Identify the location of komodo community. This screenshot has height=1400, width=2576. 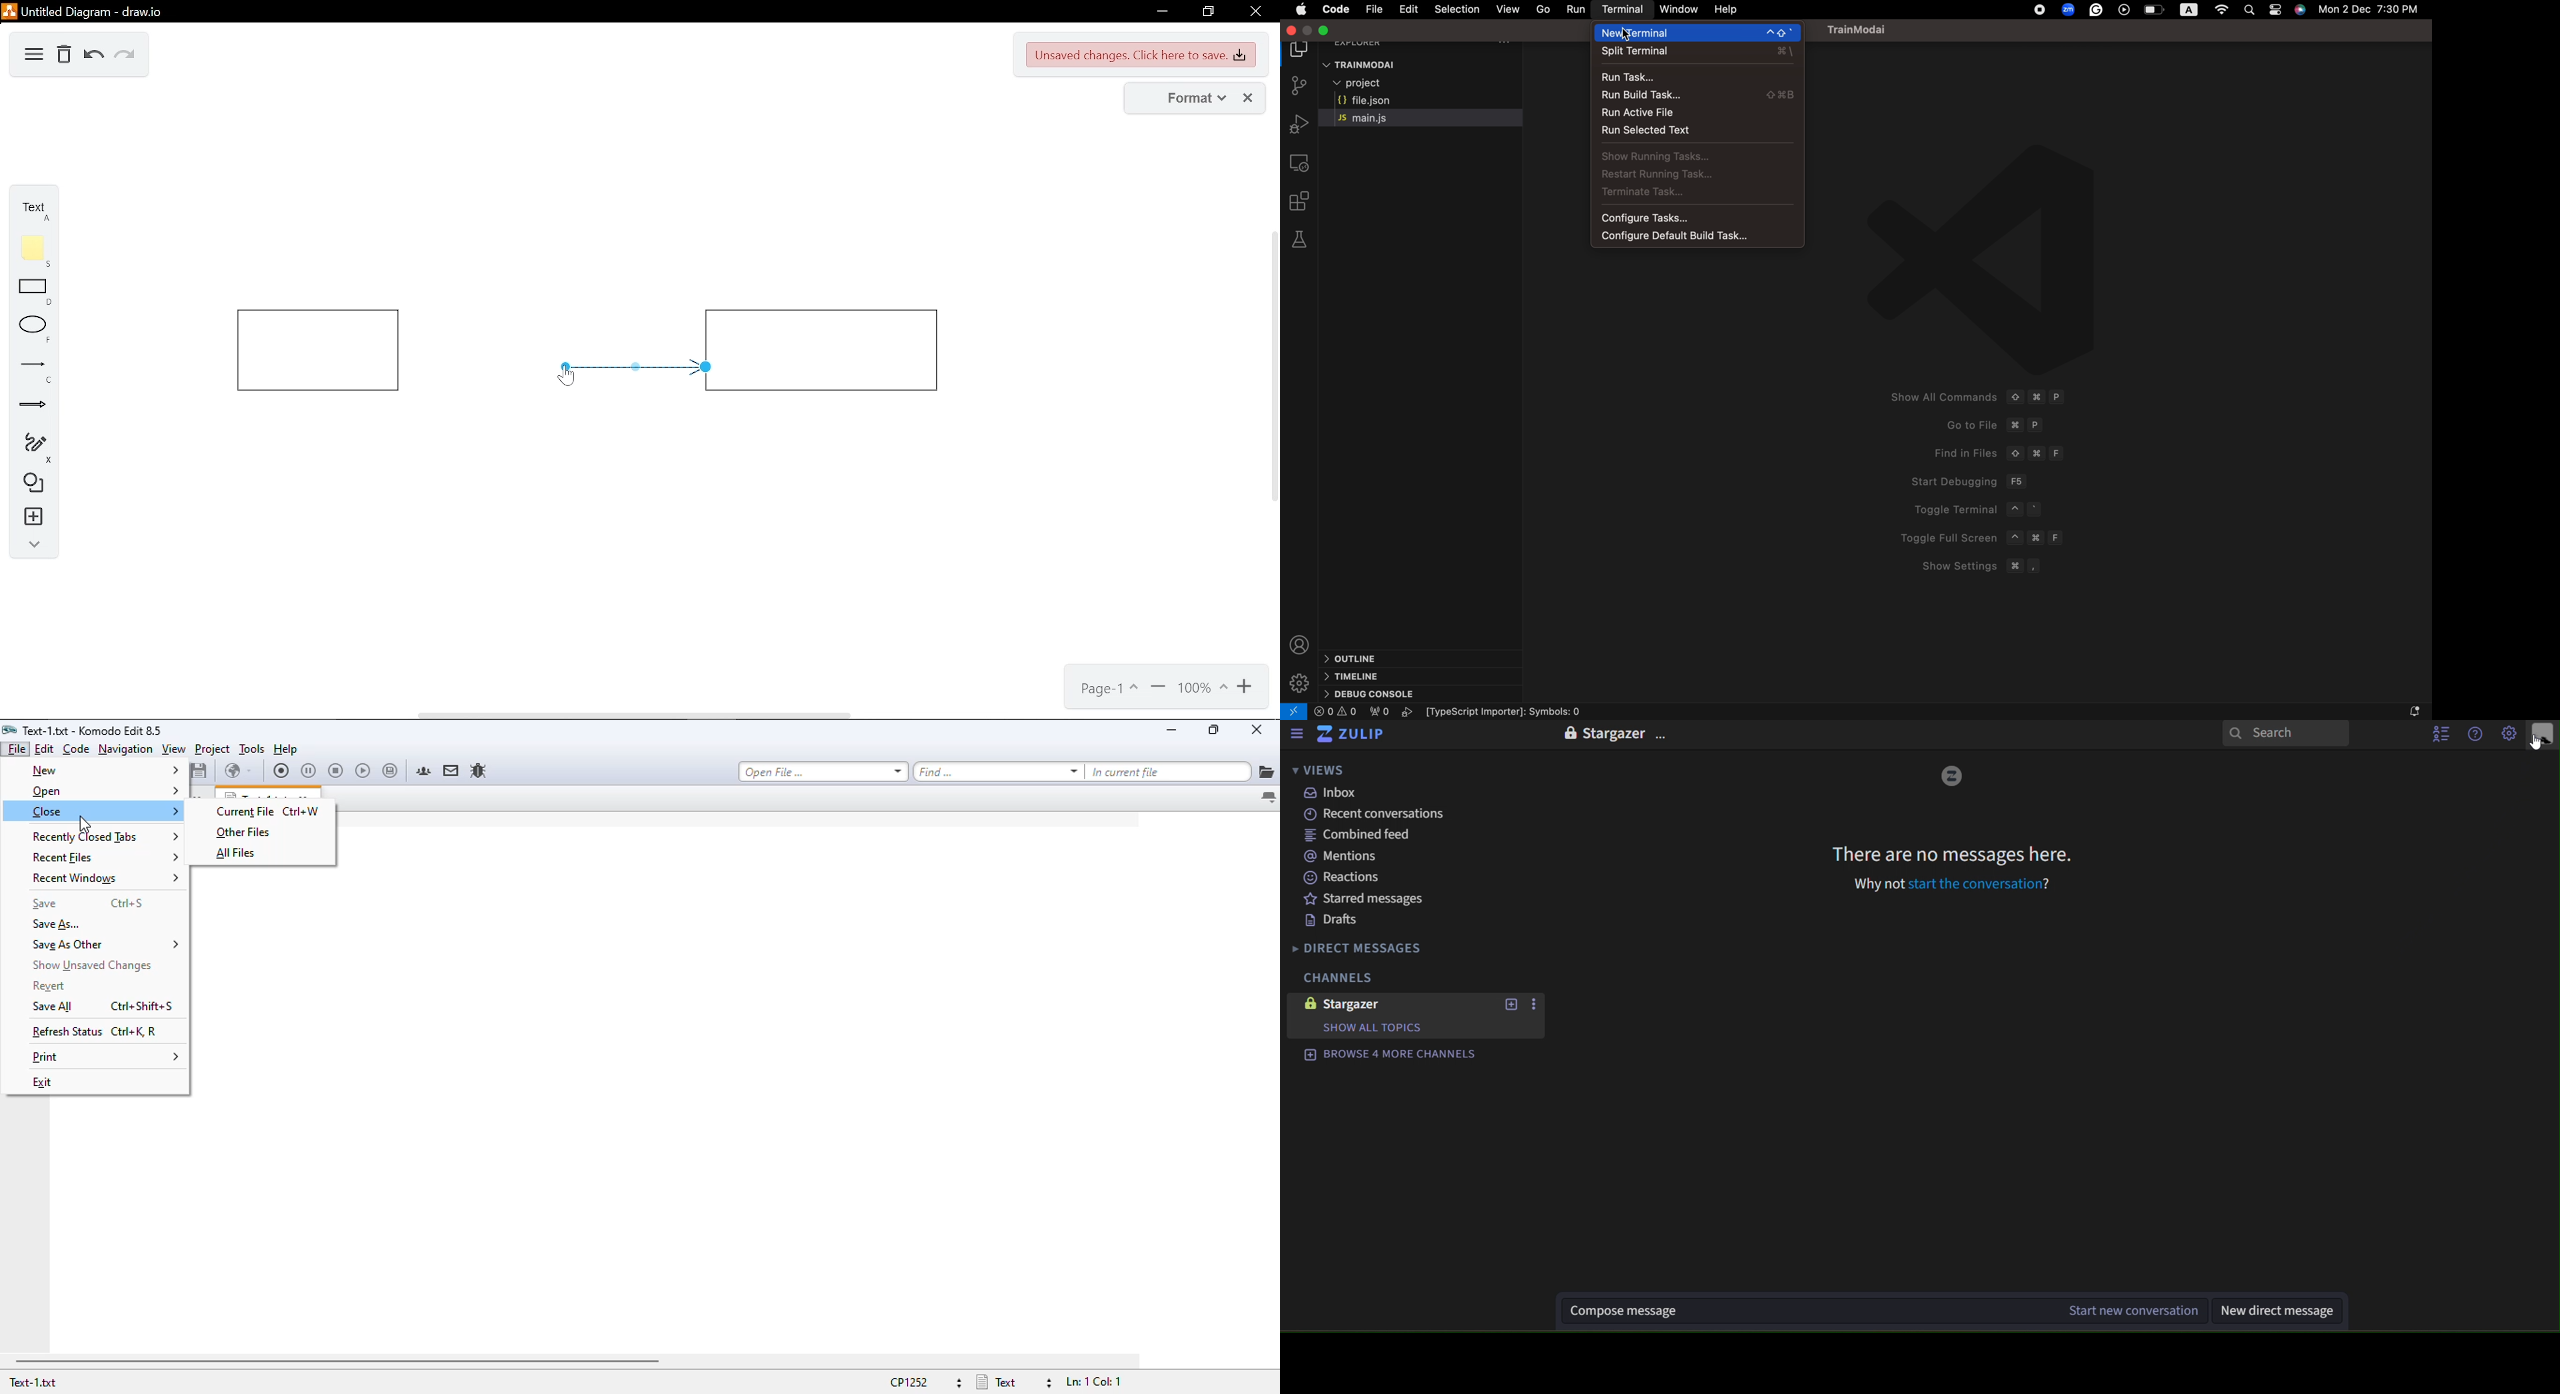
(424, 771).